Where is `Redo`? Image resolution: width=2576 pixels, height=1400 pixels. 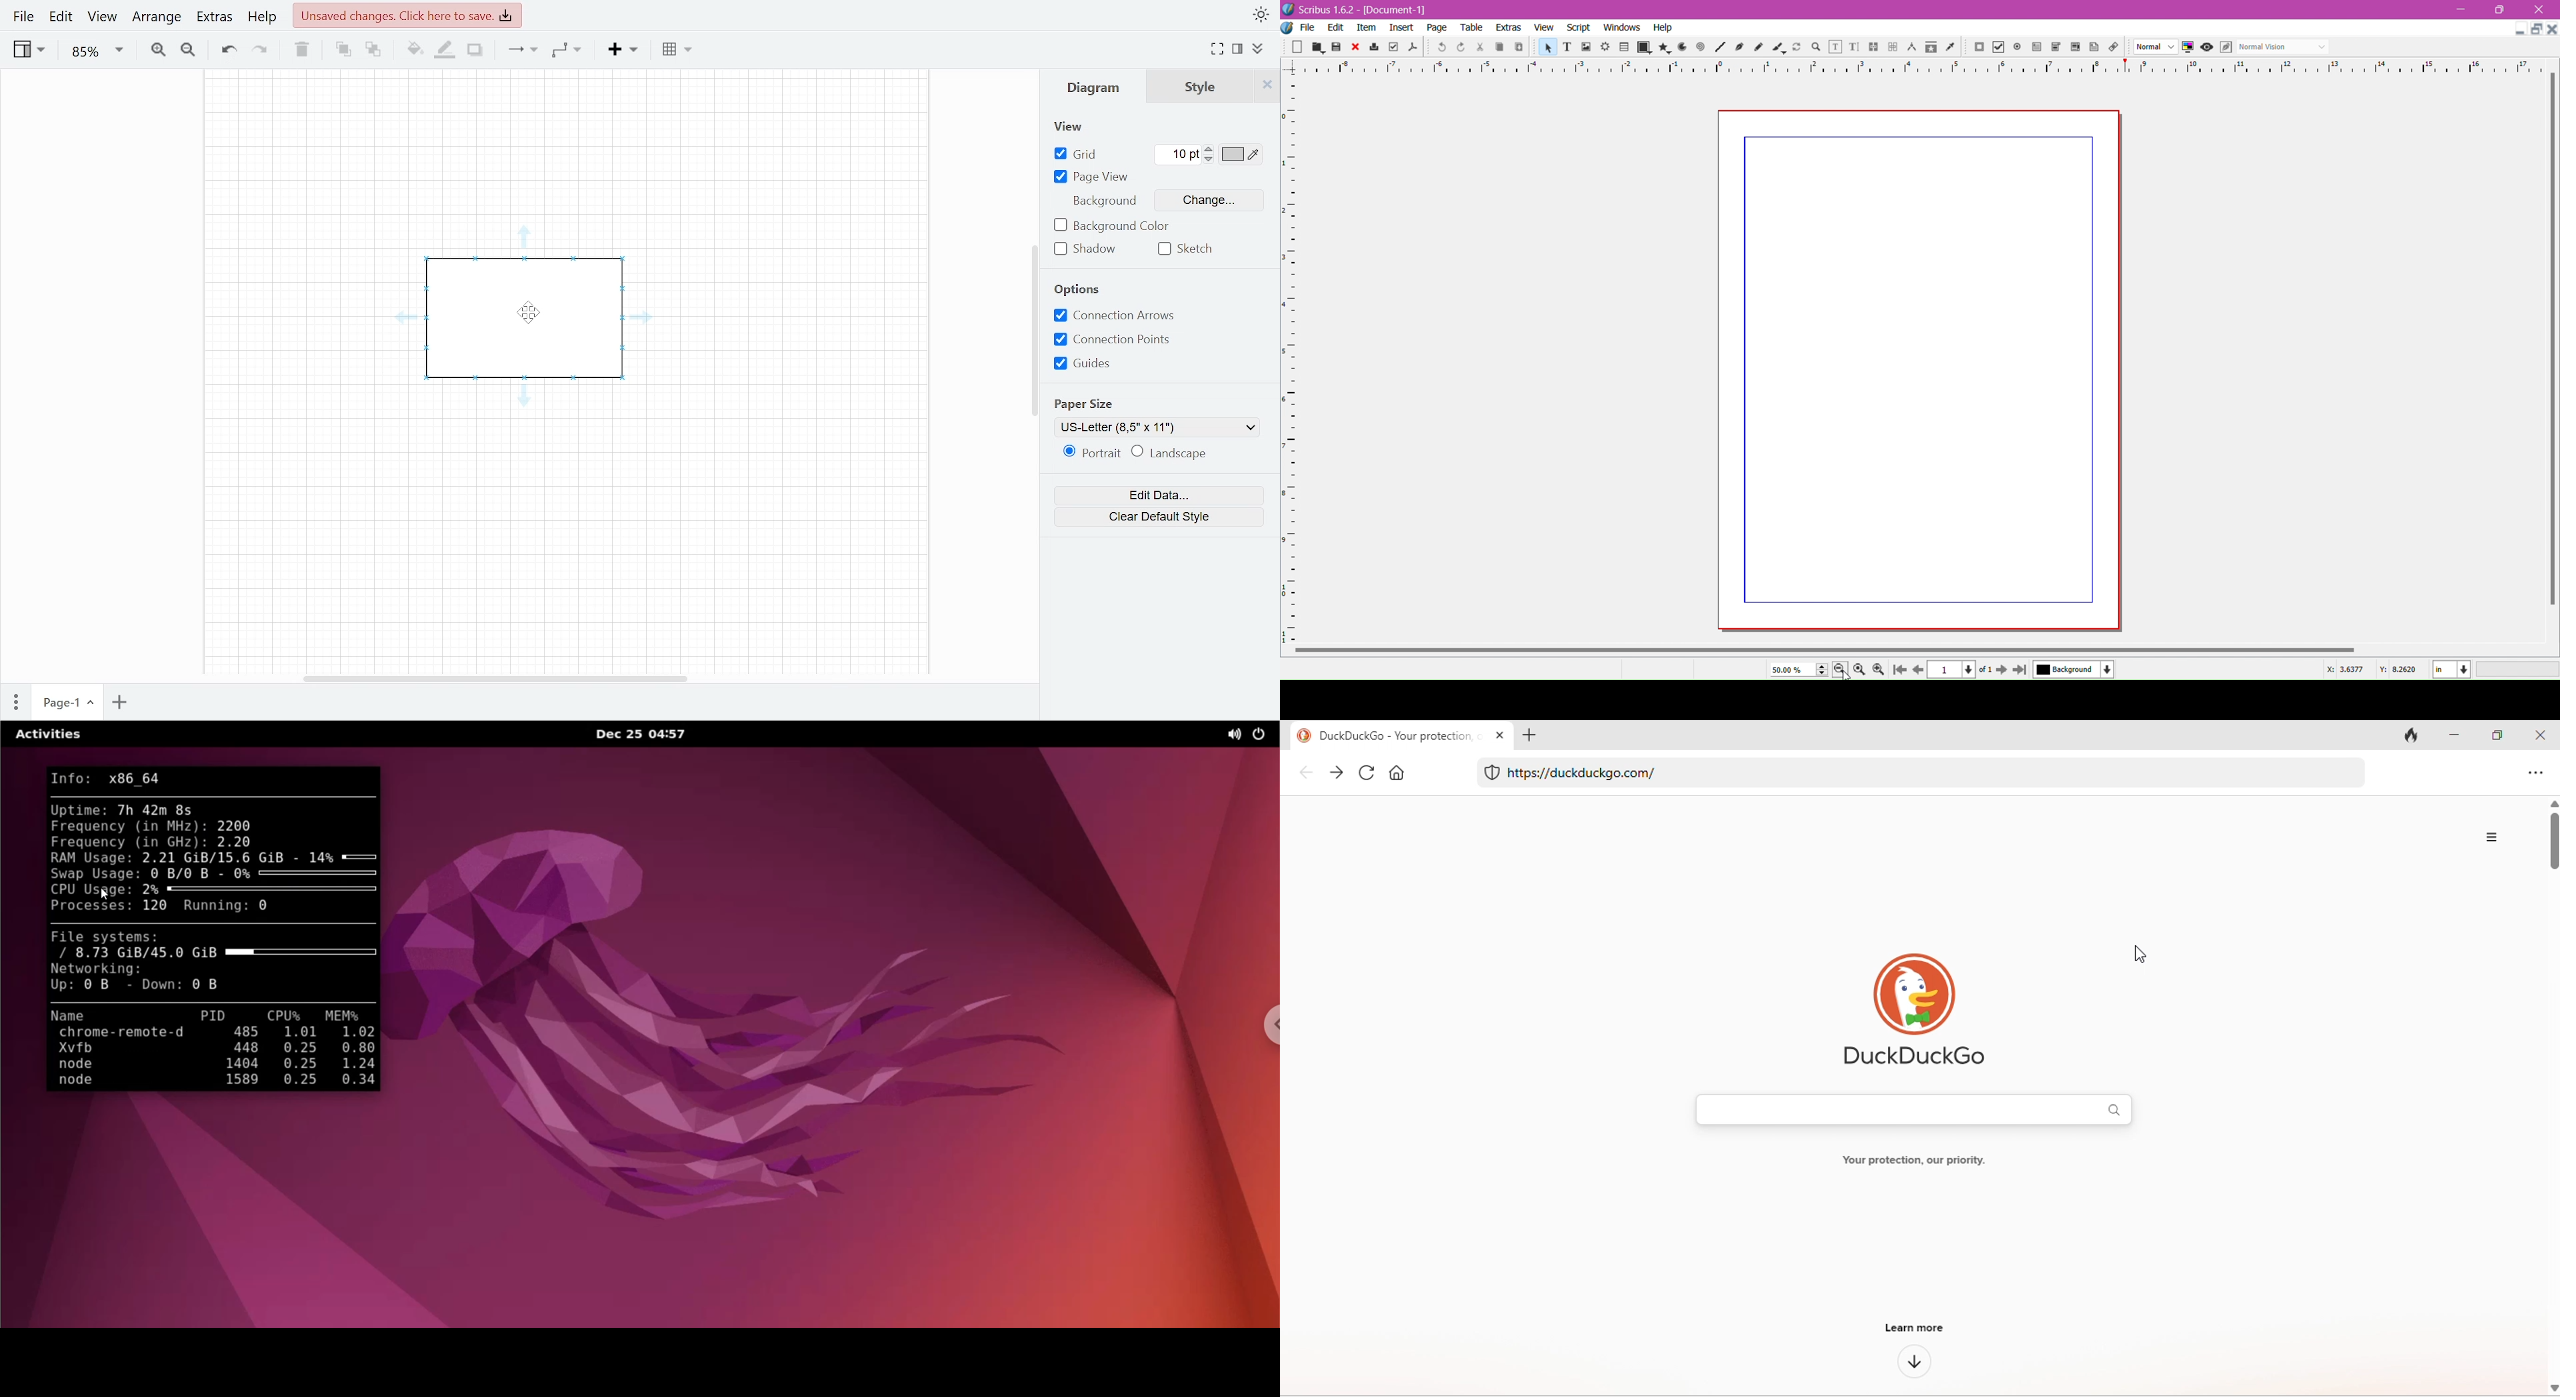 Redo is located at coordinates (1461, 46).